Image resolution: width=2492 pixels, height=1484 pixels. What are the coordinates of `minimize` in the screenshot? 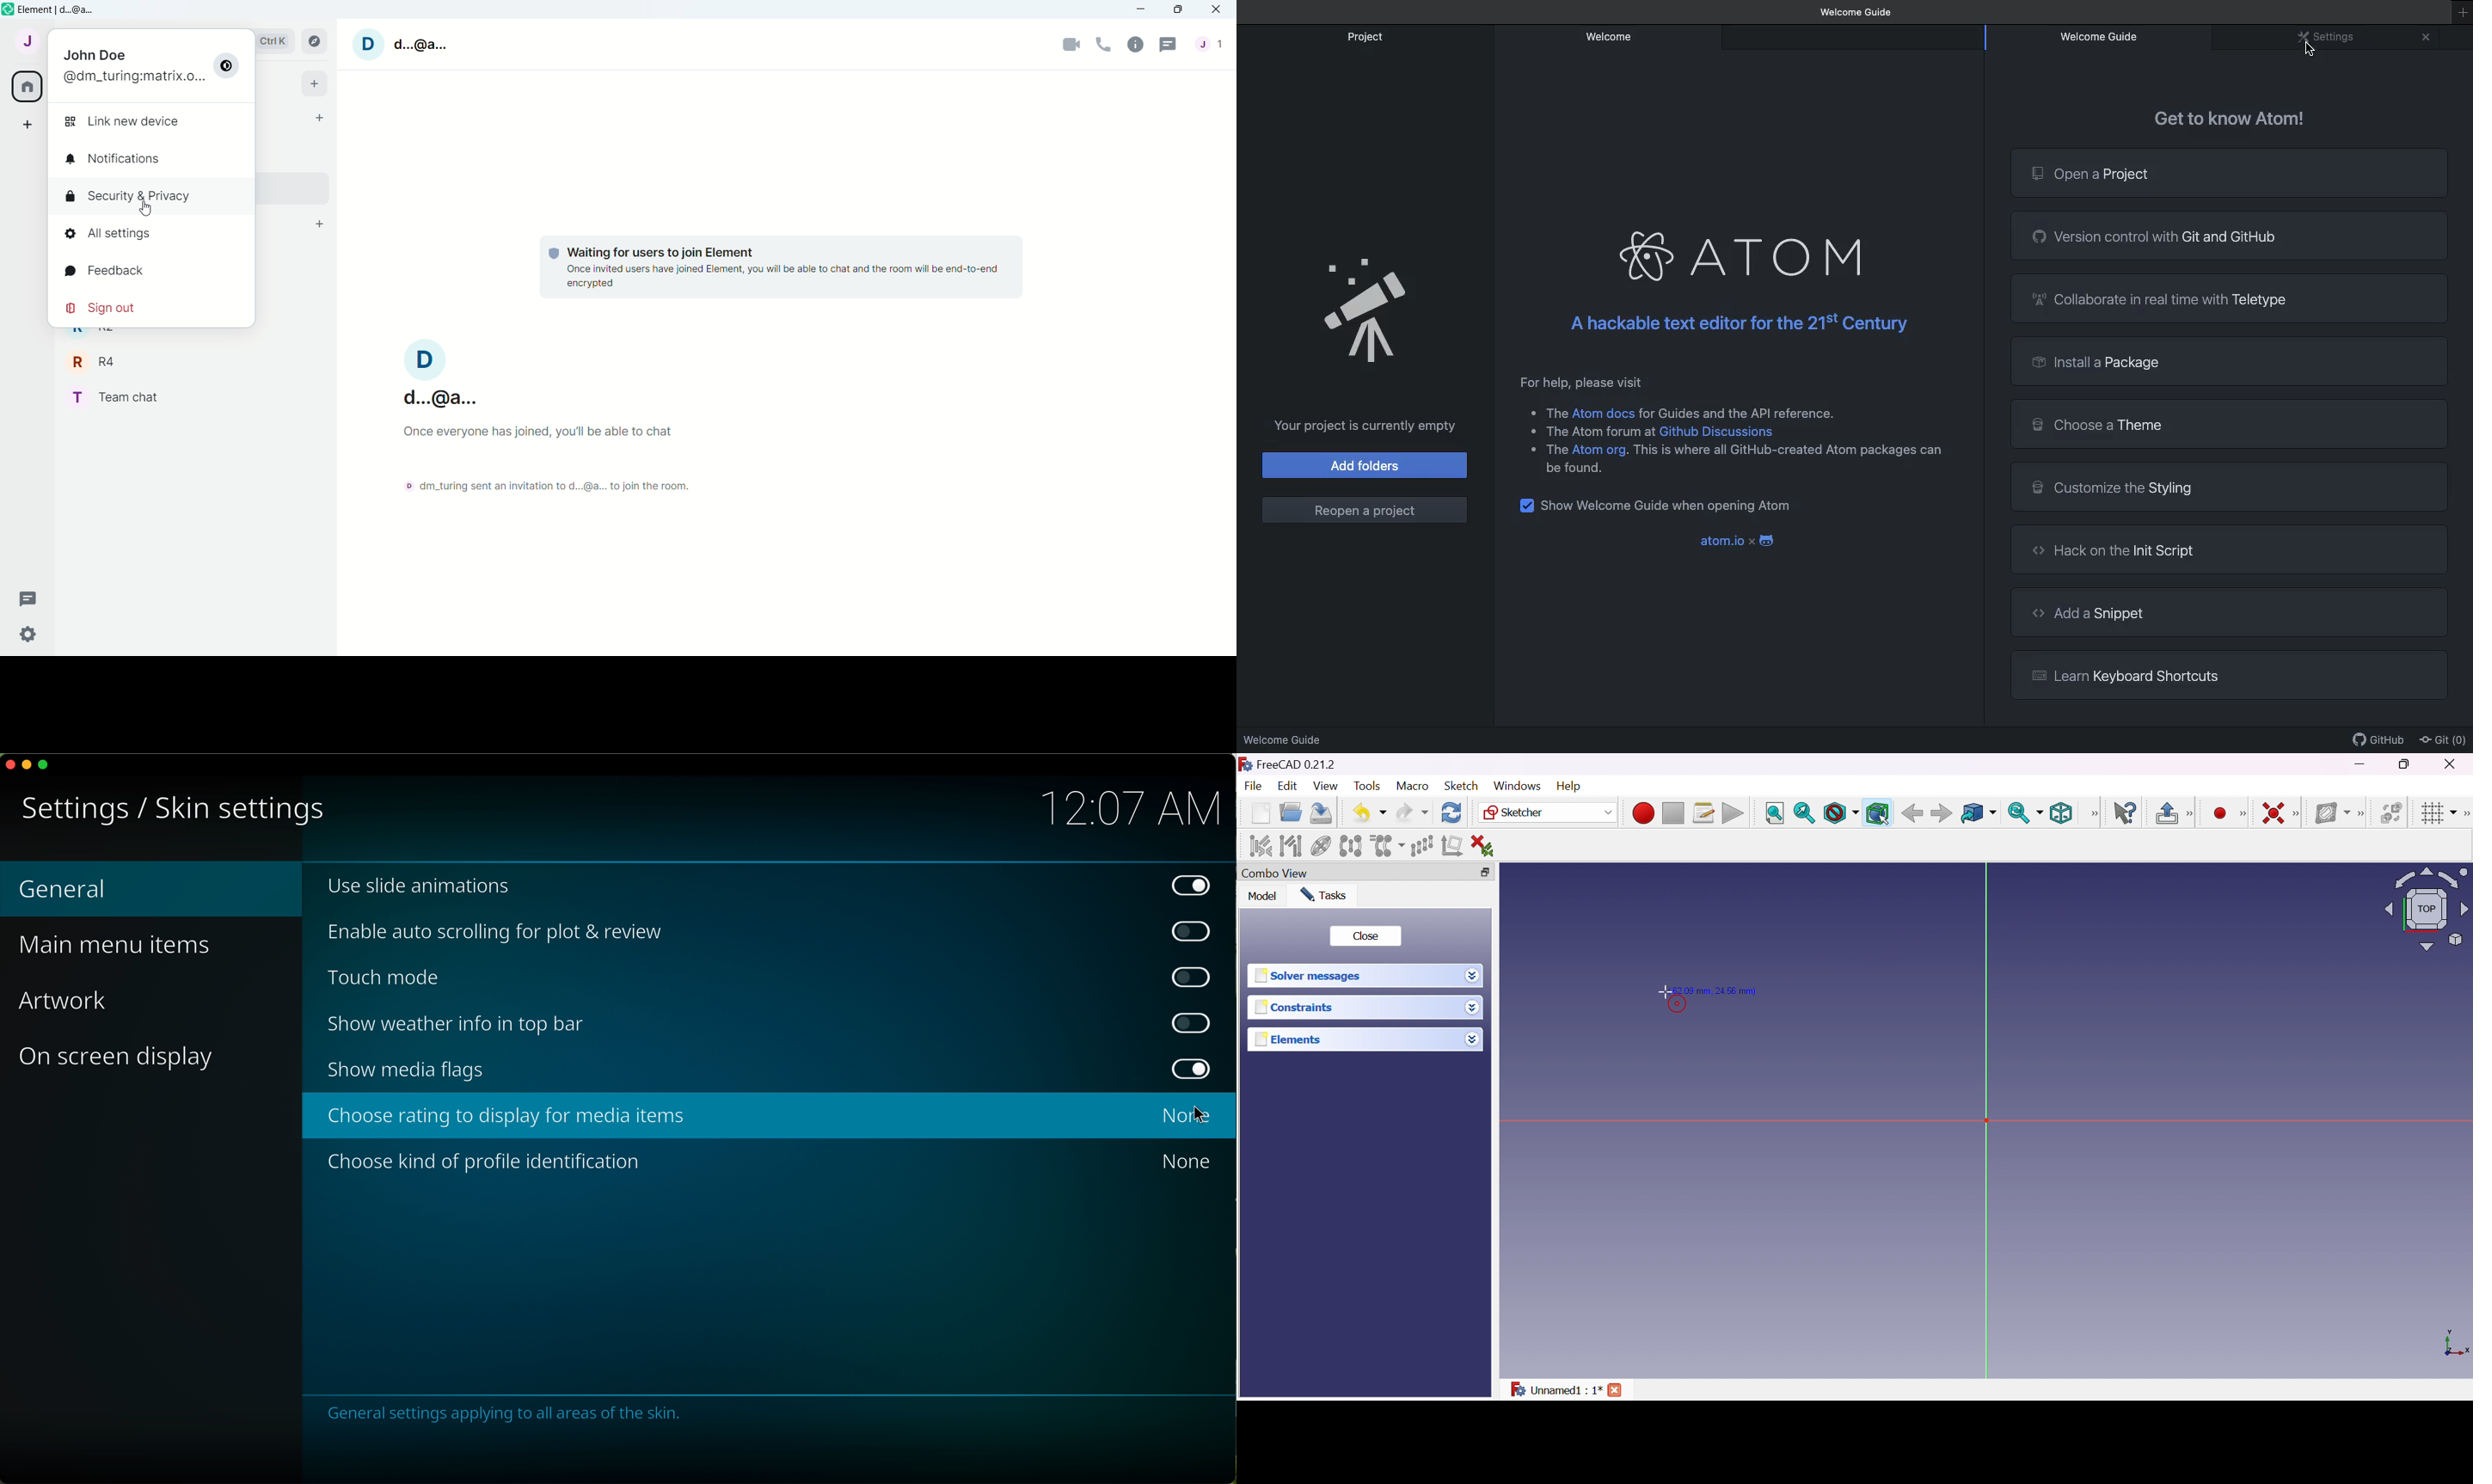 It's located at (1141, 9).